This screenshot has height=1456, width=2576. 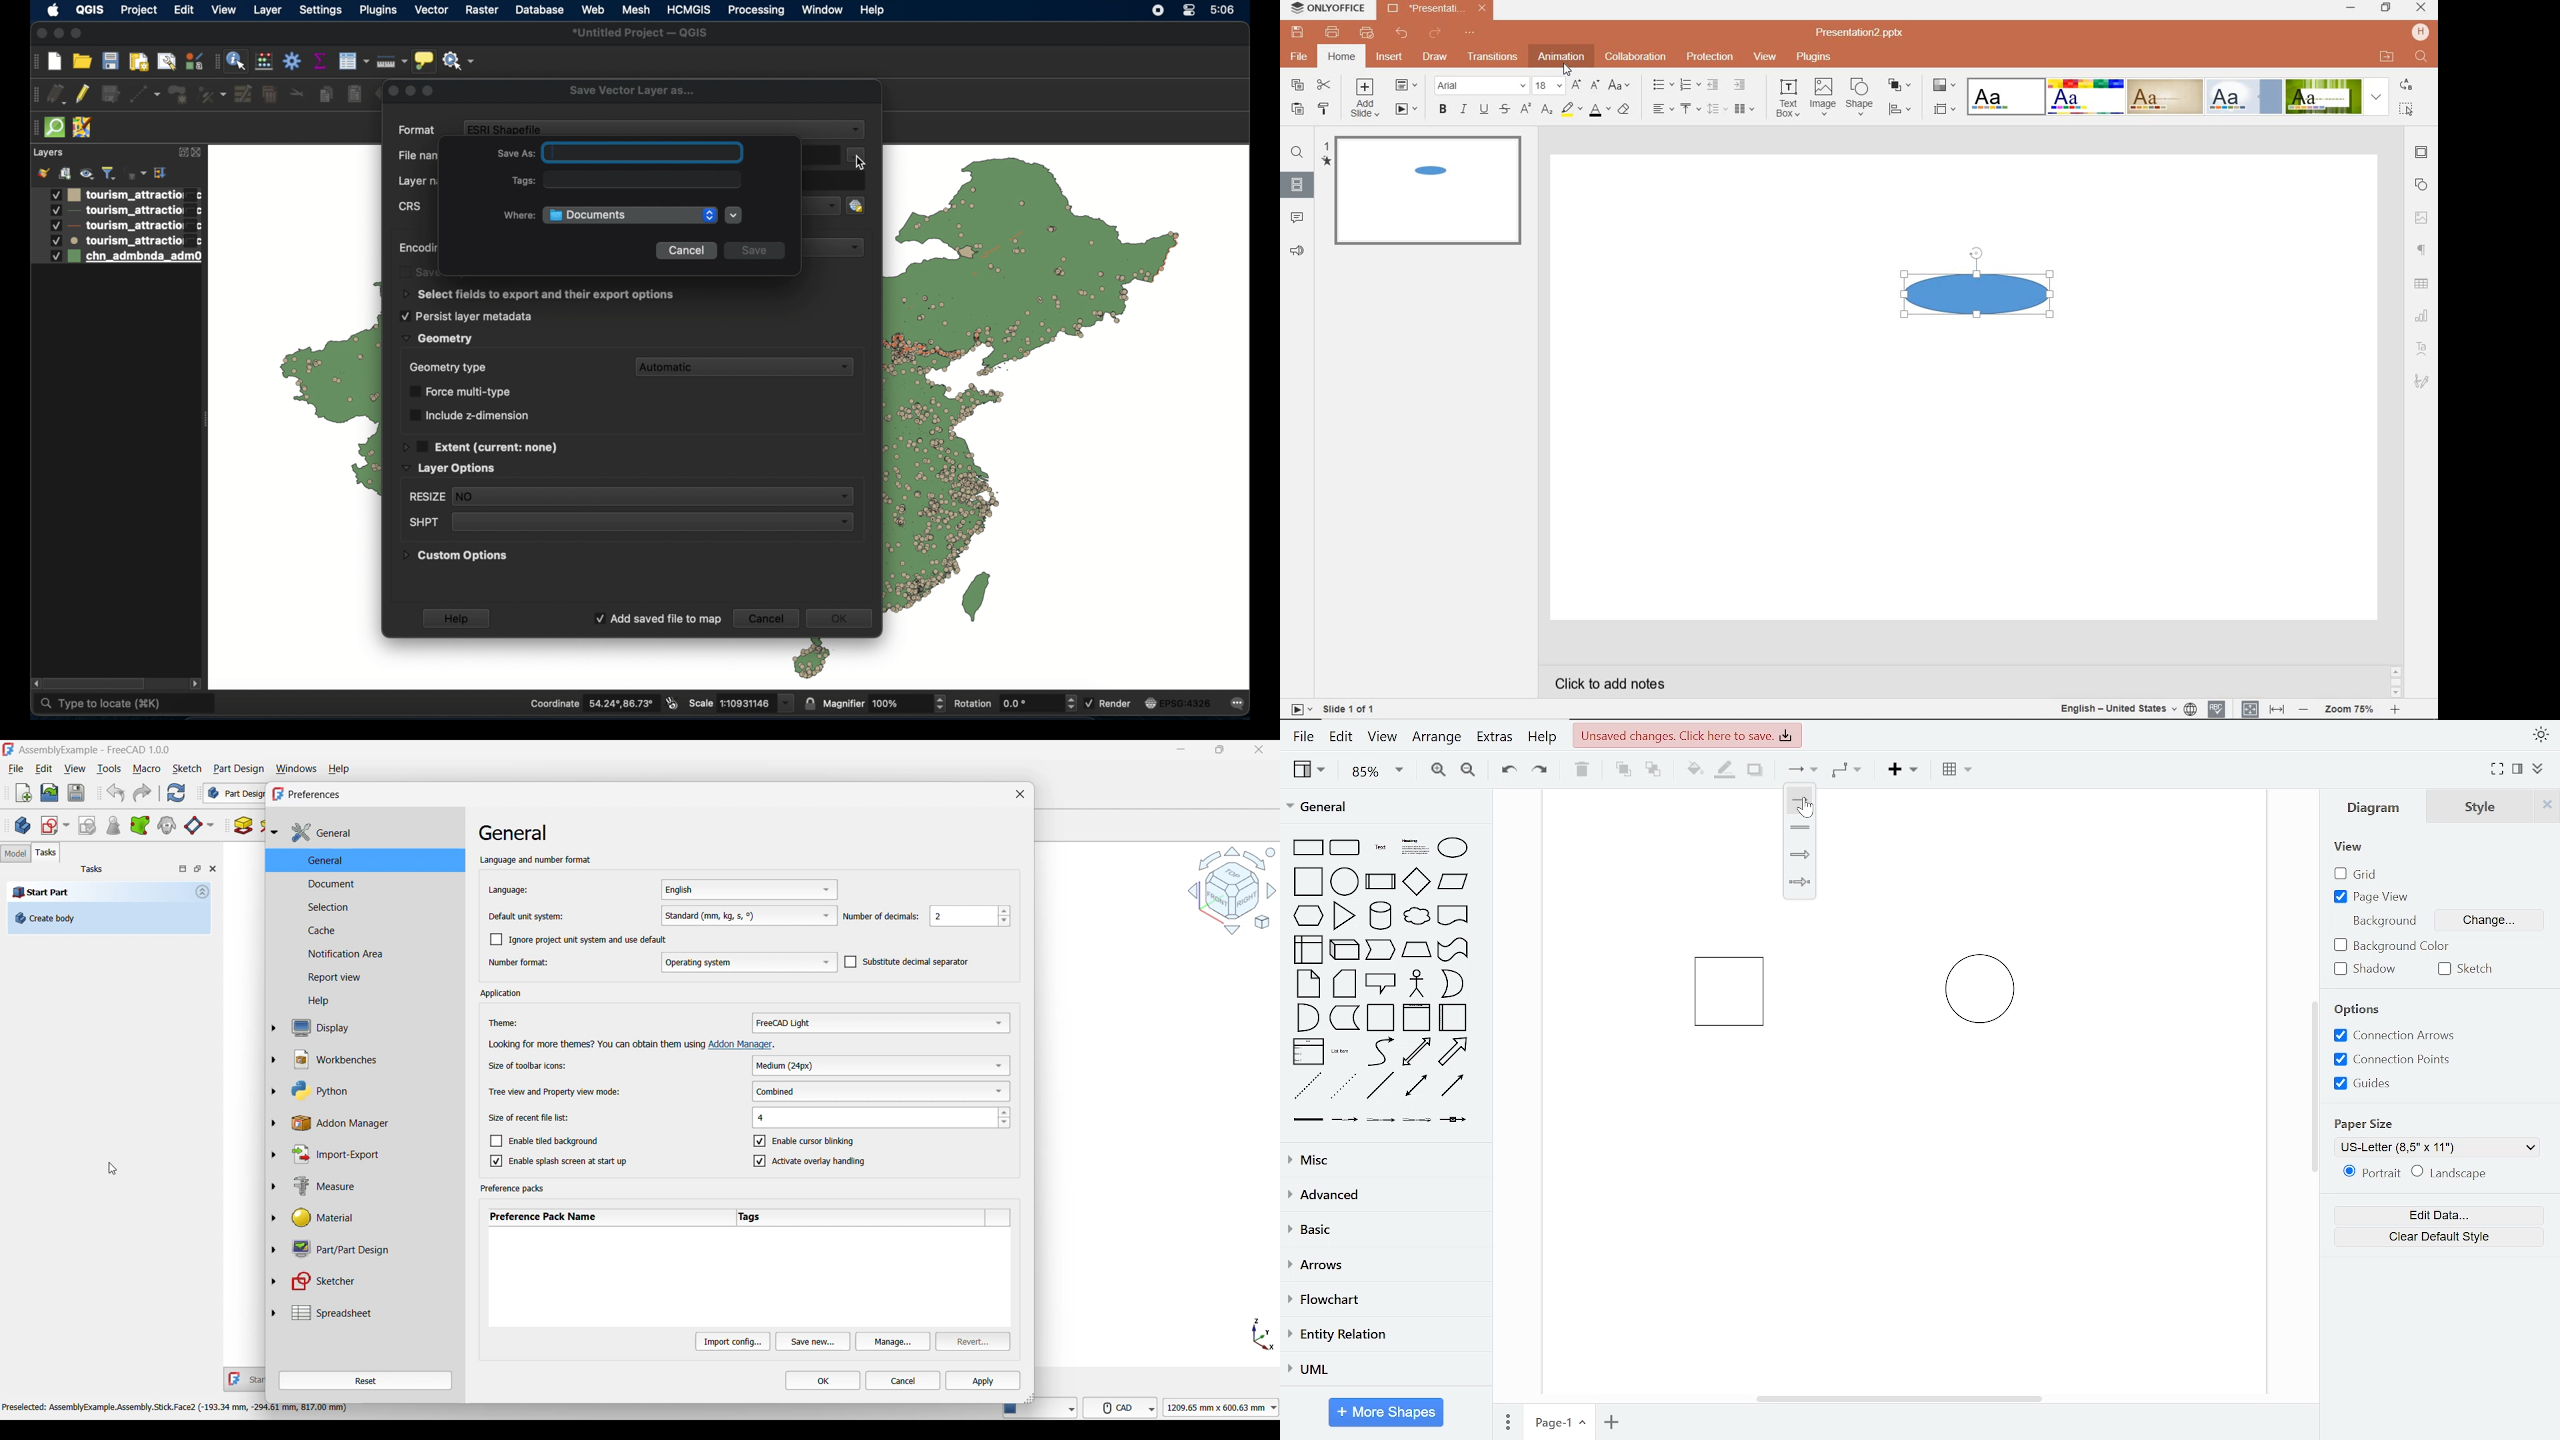 I want to click on drag handle, so click(x=33, y=128).